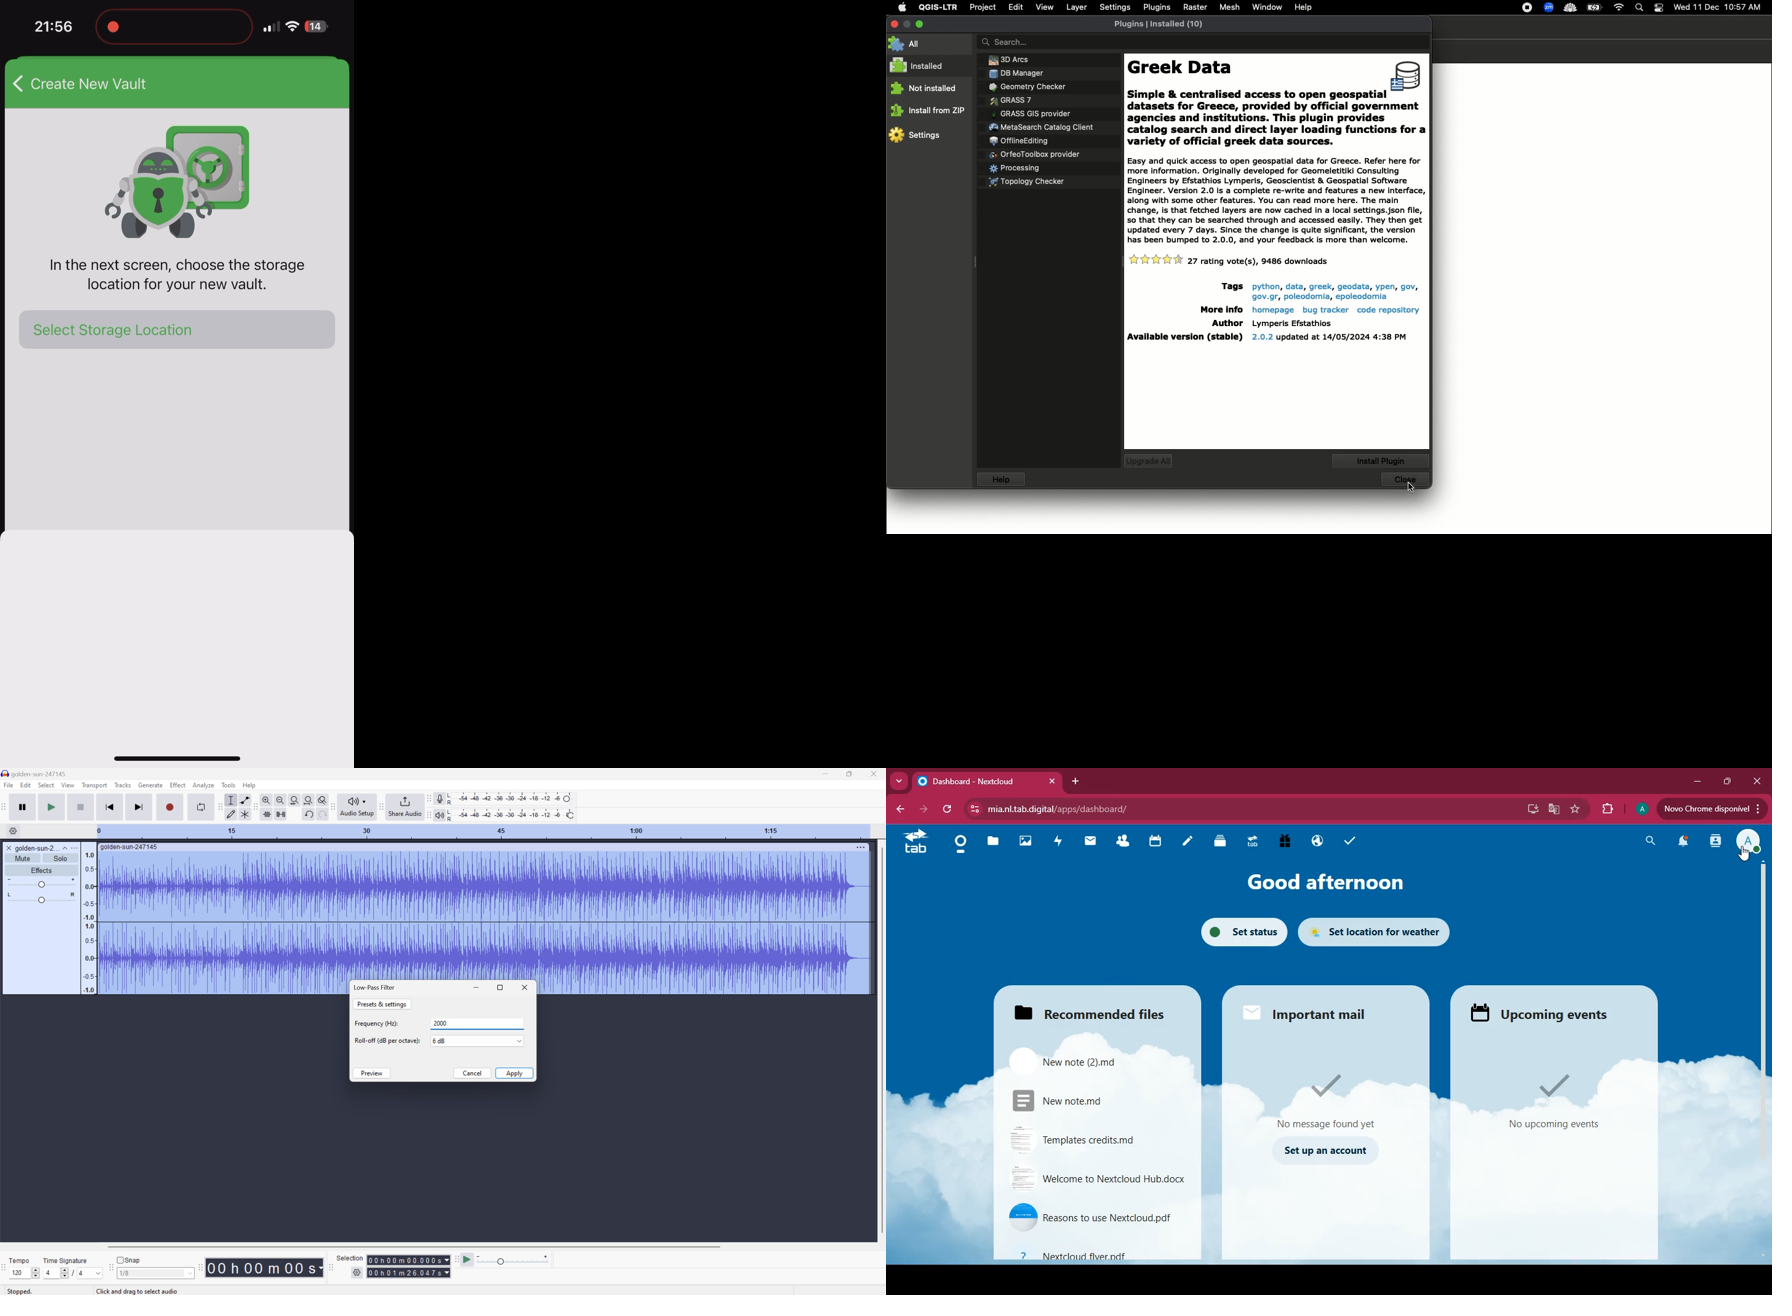 The image size is (1792, 1316). Describe the element at coordinates (1550, 8) in the screenshot. I see `Extension` at that location.